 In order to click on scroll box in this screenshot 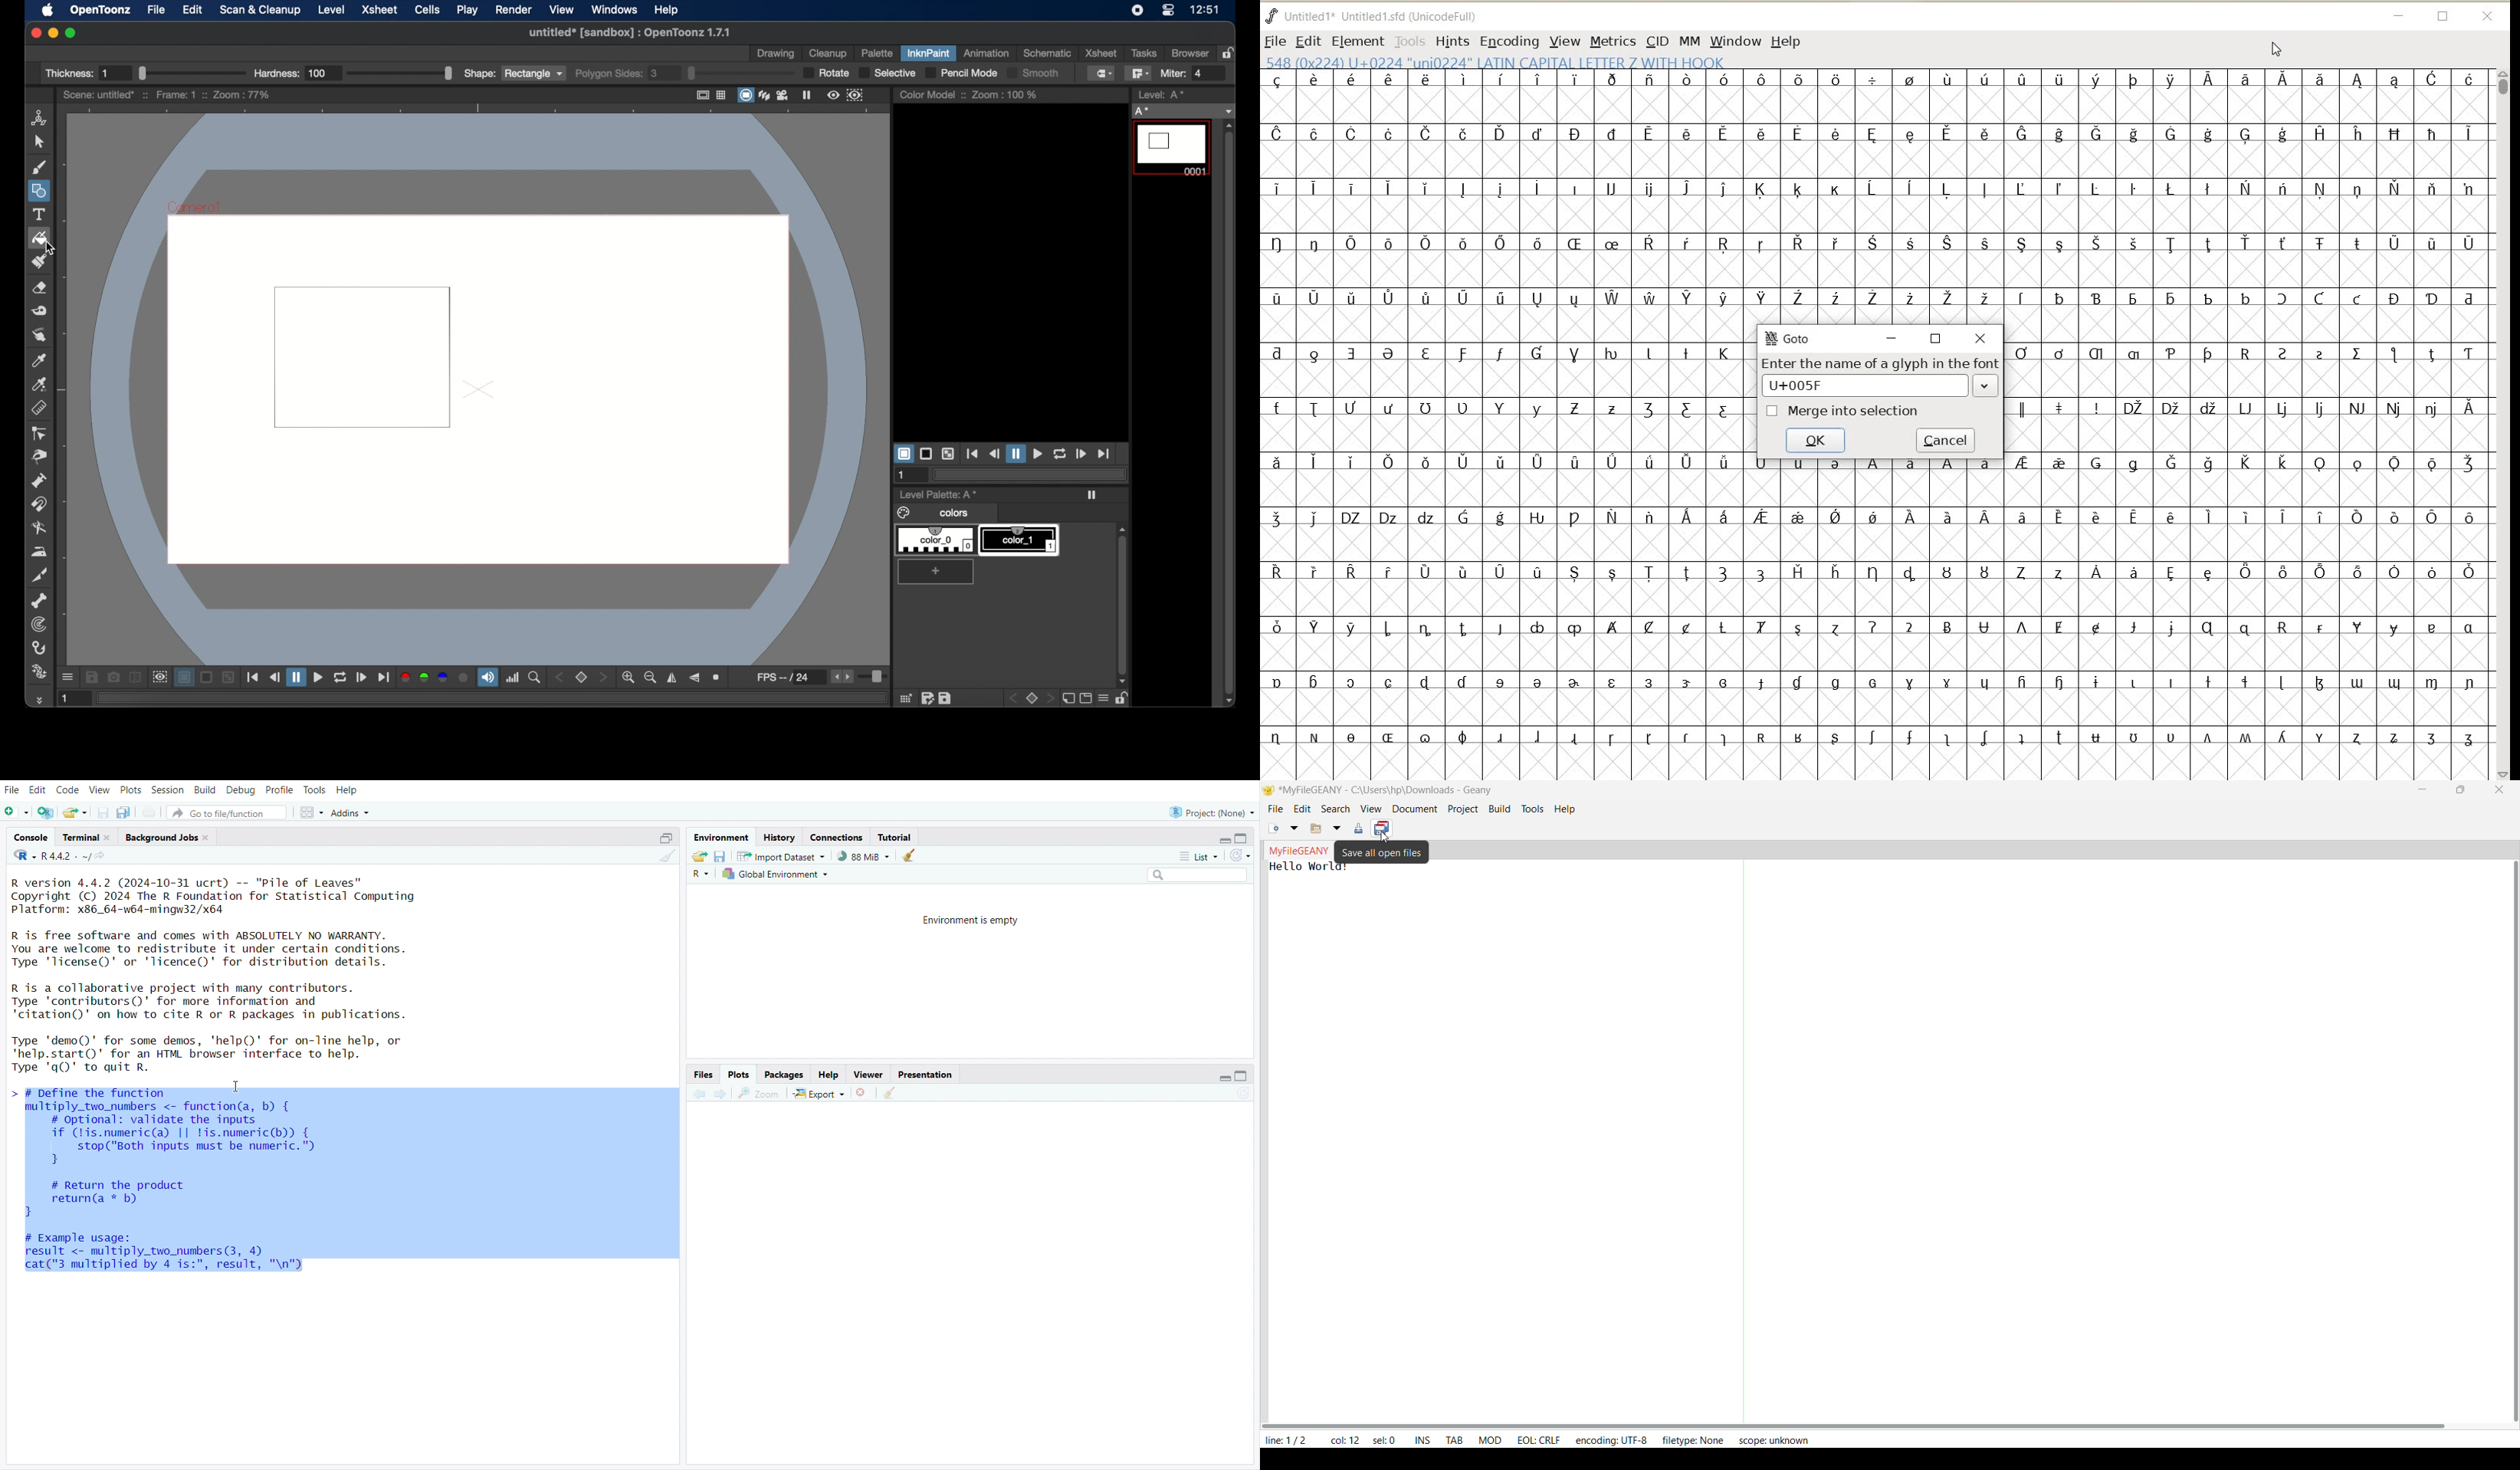, I will do `click(1122, 597)`.